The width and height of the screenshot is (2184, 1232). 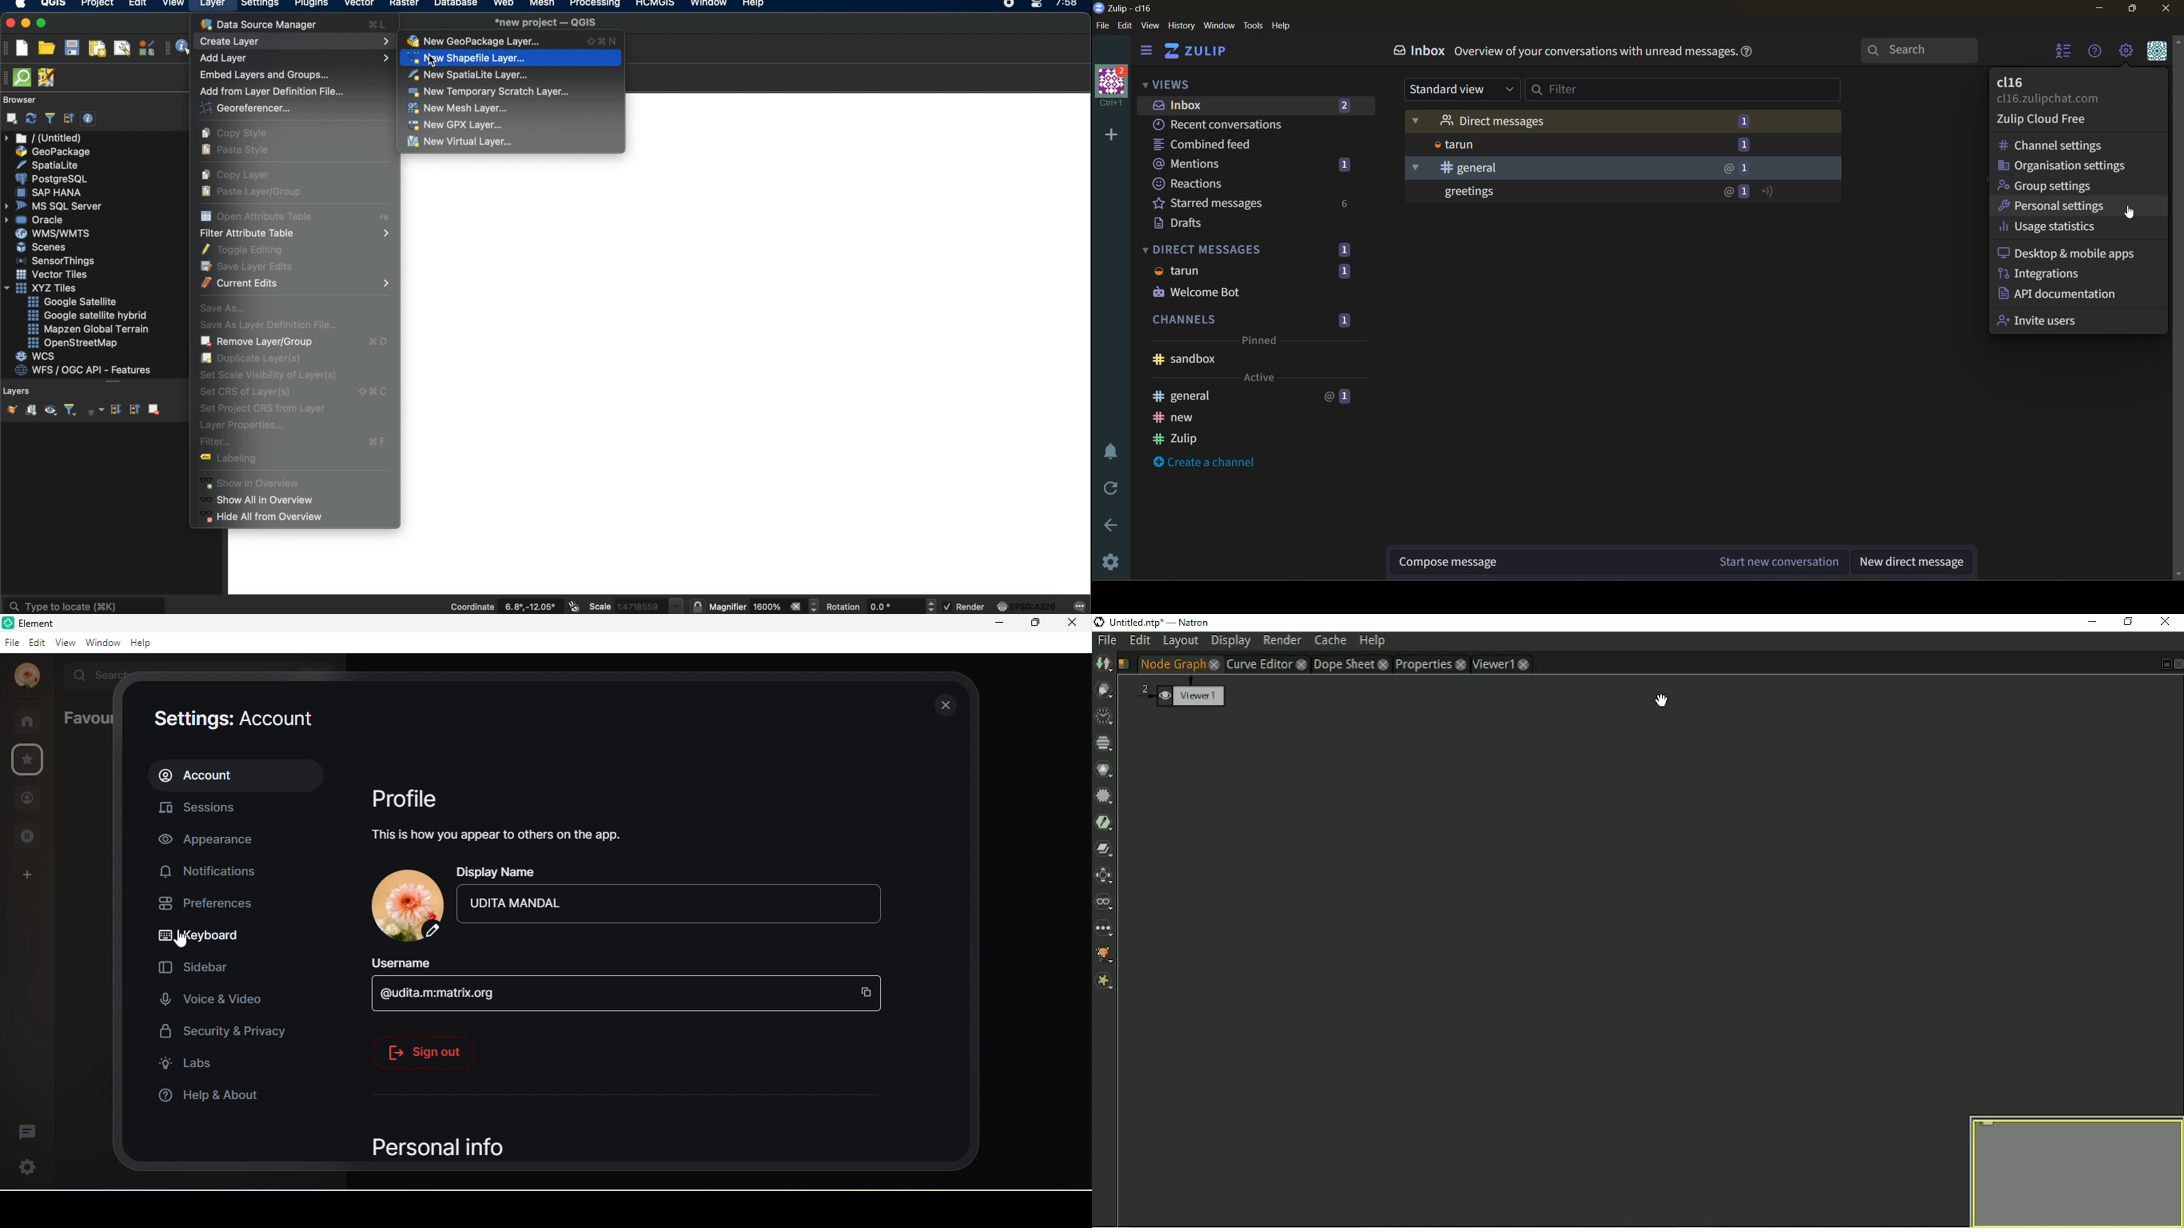 I want to click on inbox, so click(x=1259, y=106).